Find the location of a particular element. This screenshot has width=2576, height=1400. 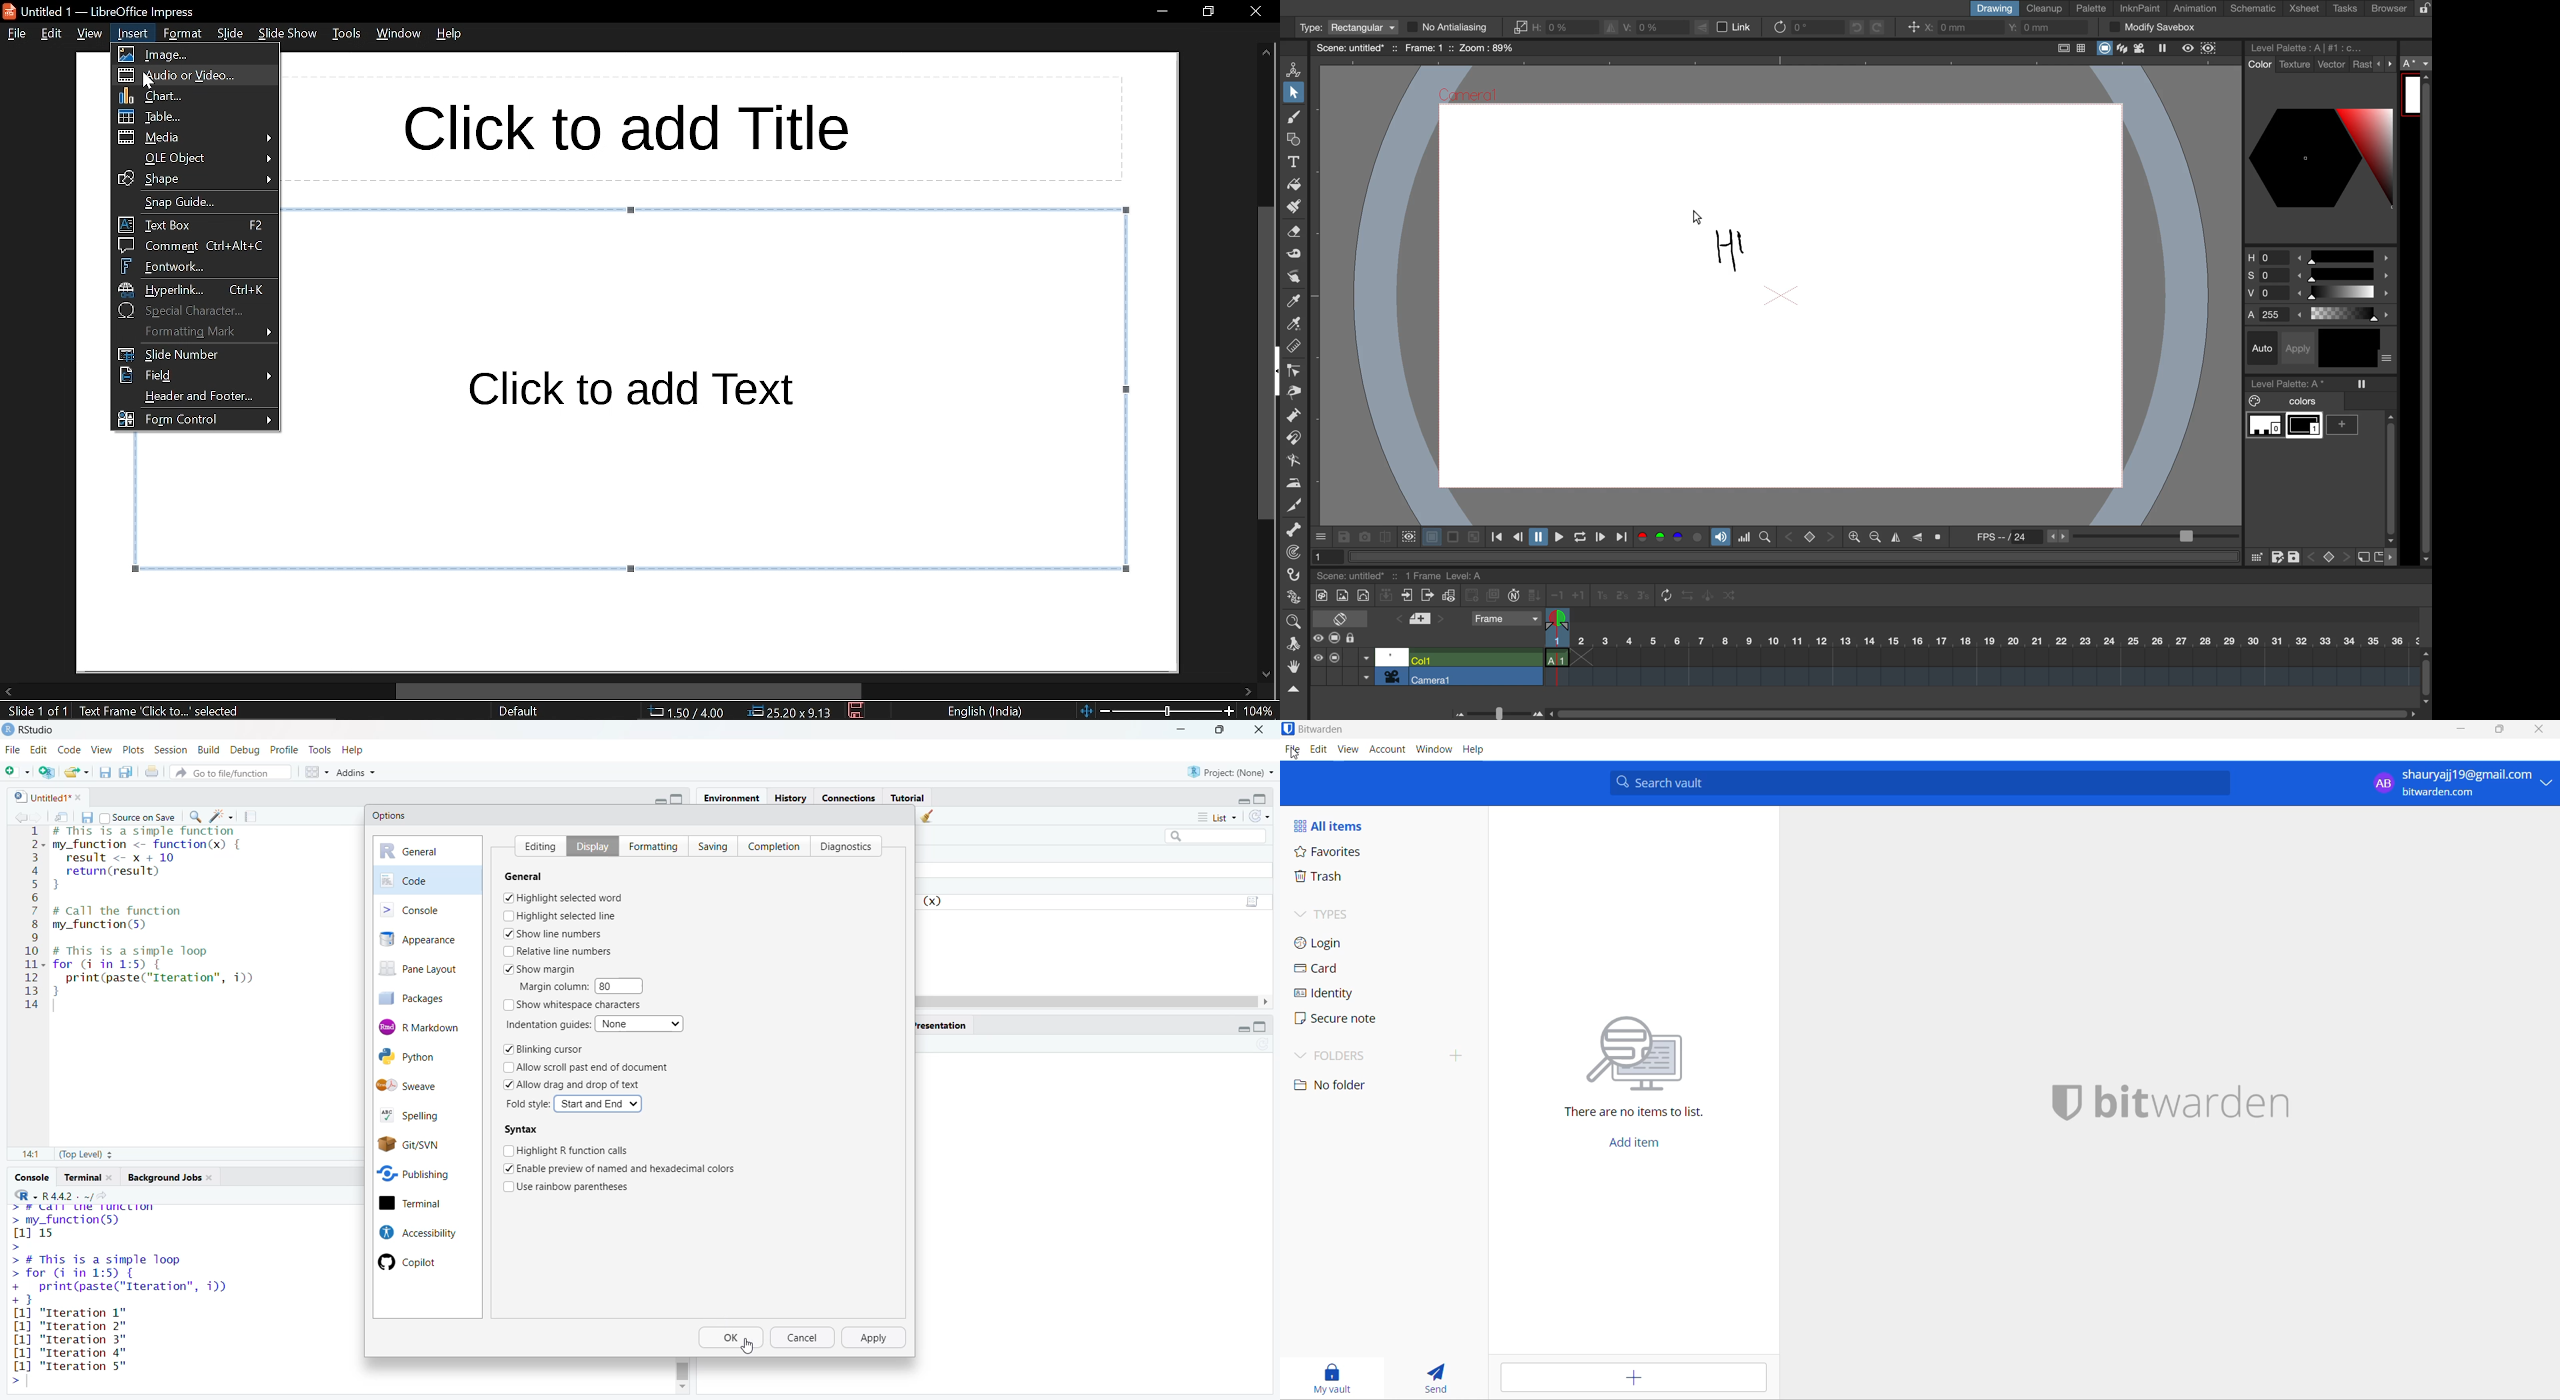

editing is located at coordinates (536, 844).